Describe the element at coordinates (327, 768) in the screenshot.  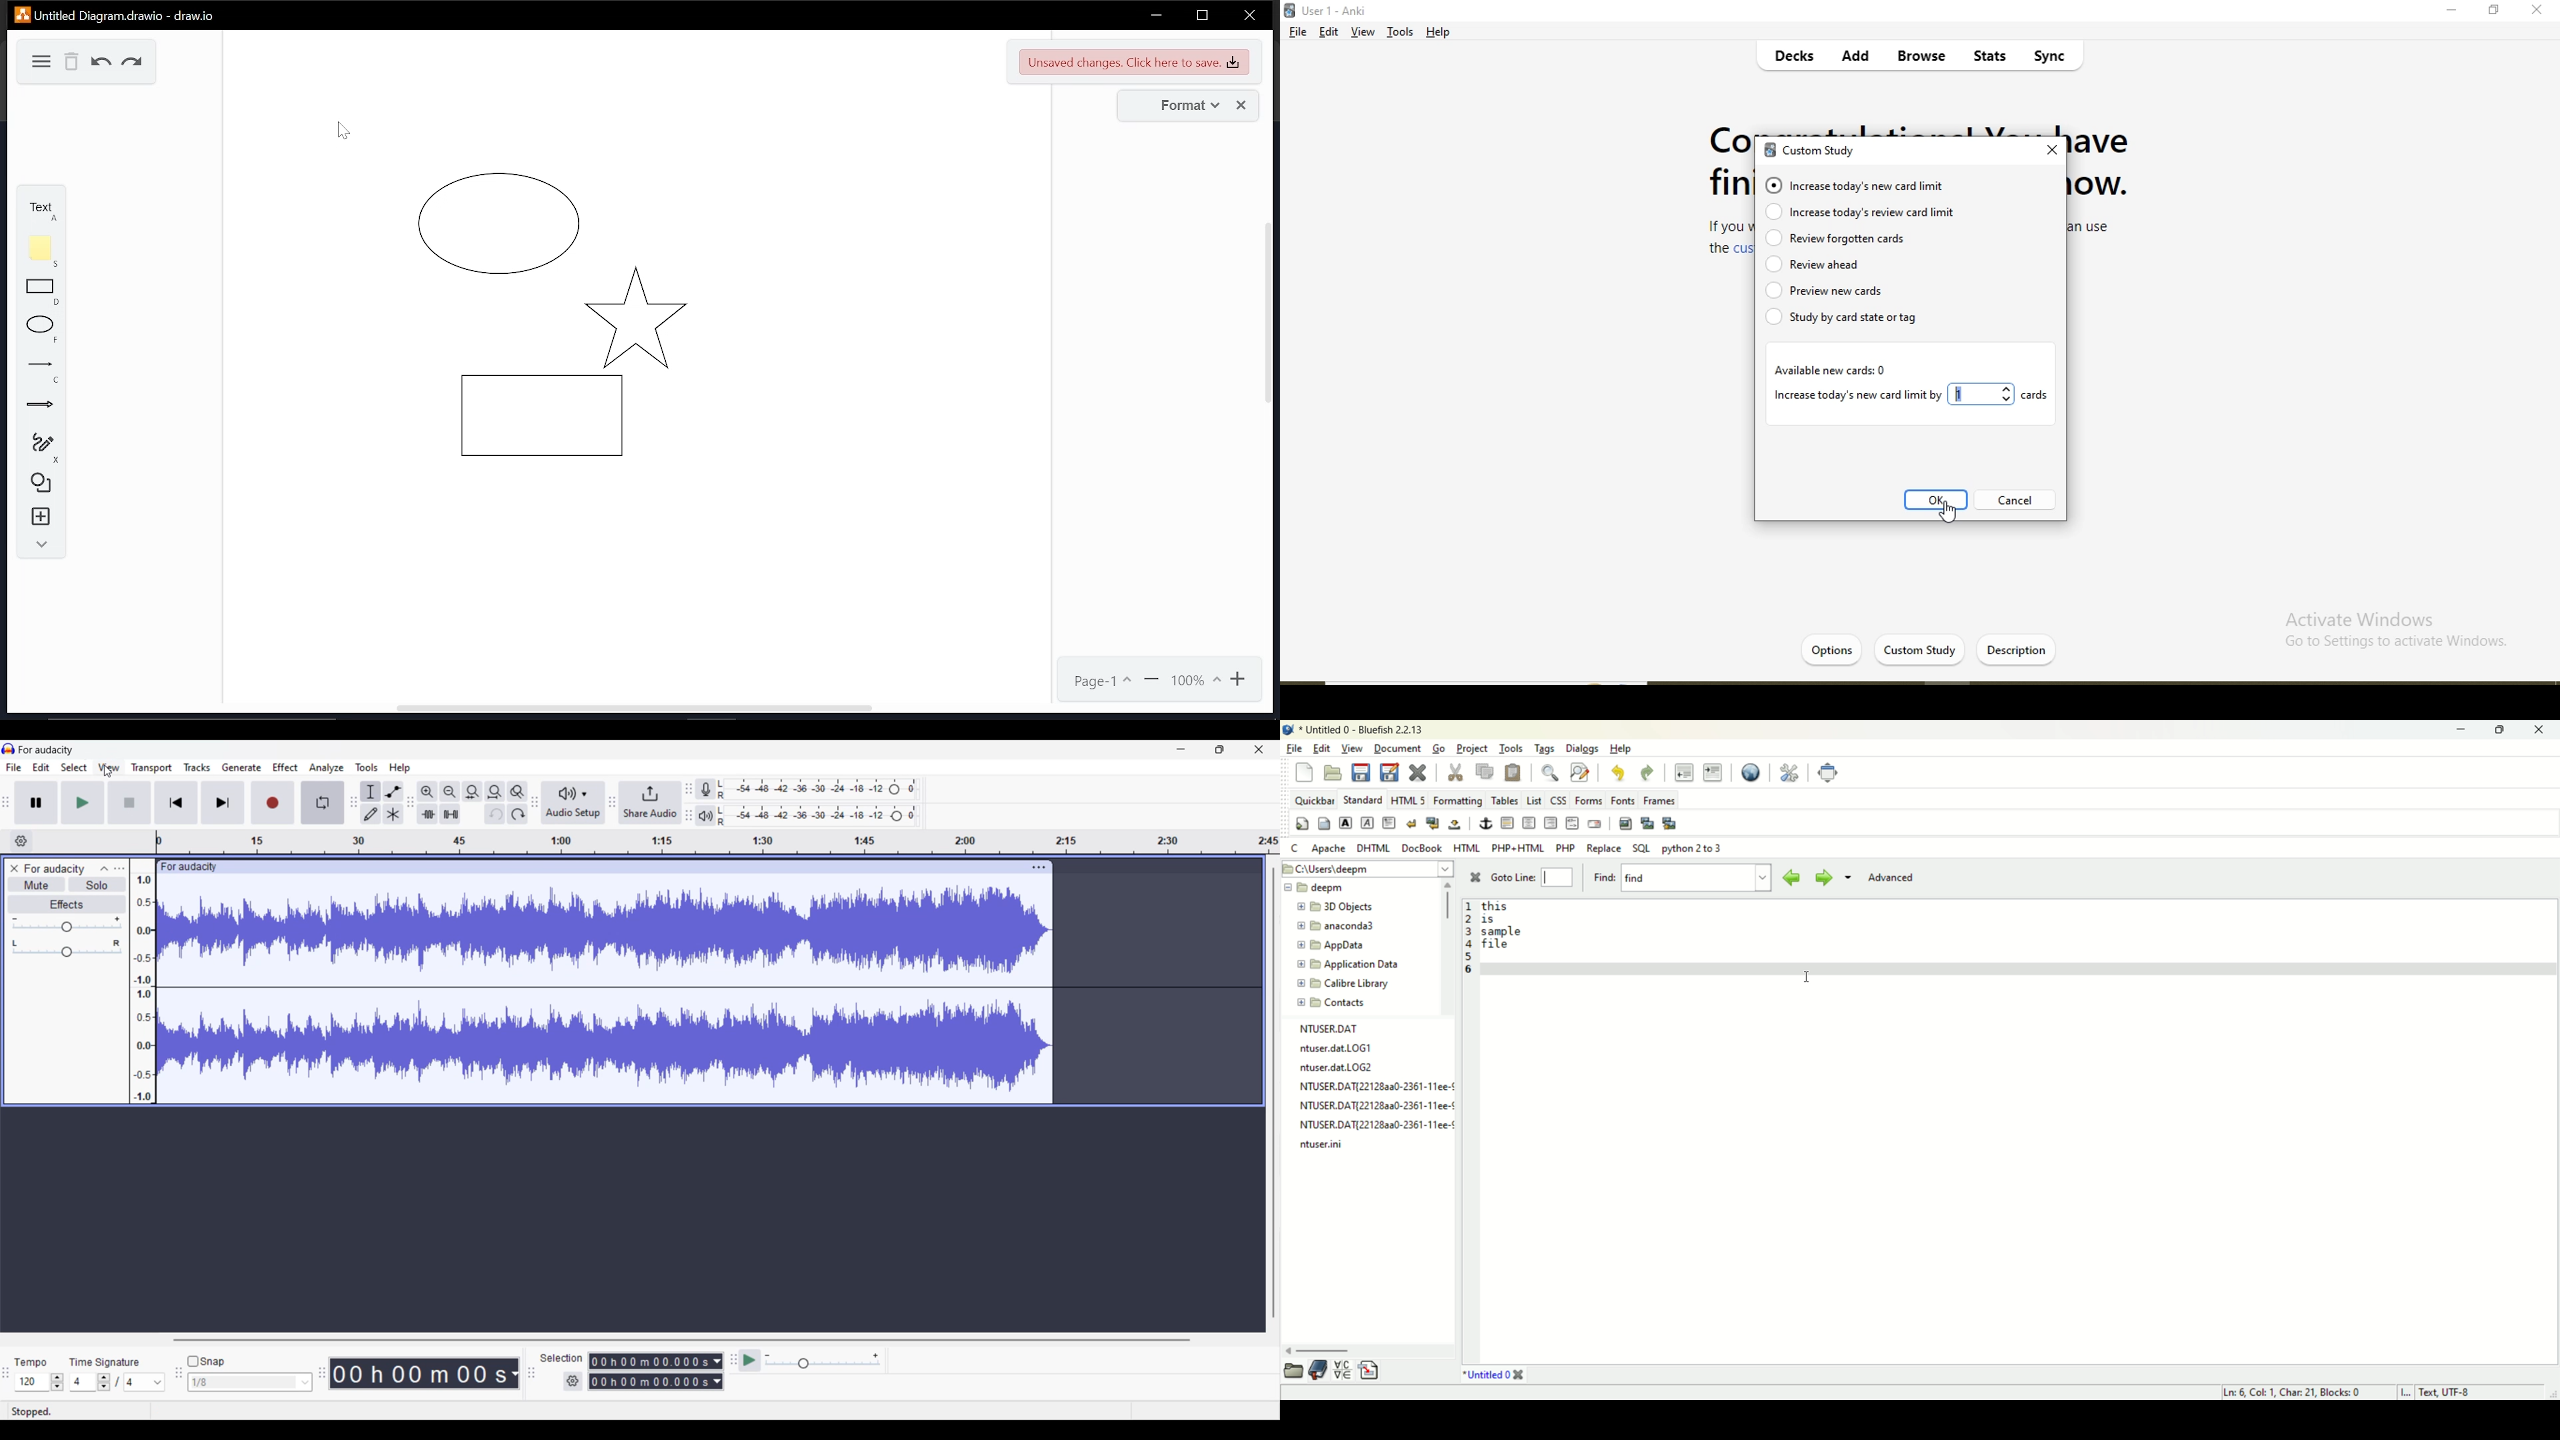
I see `Analyze` at that location.